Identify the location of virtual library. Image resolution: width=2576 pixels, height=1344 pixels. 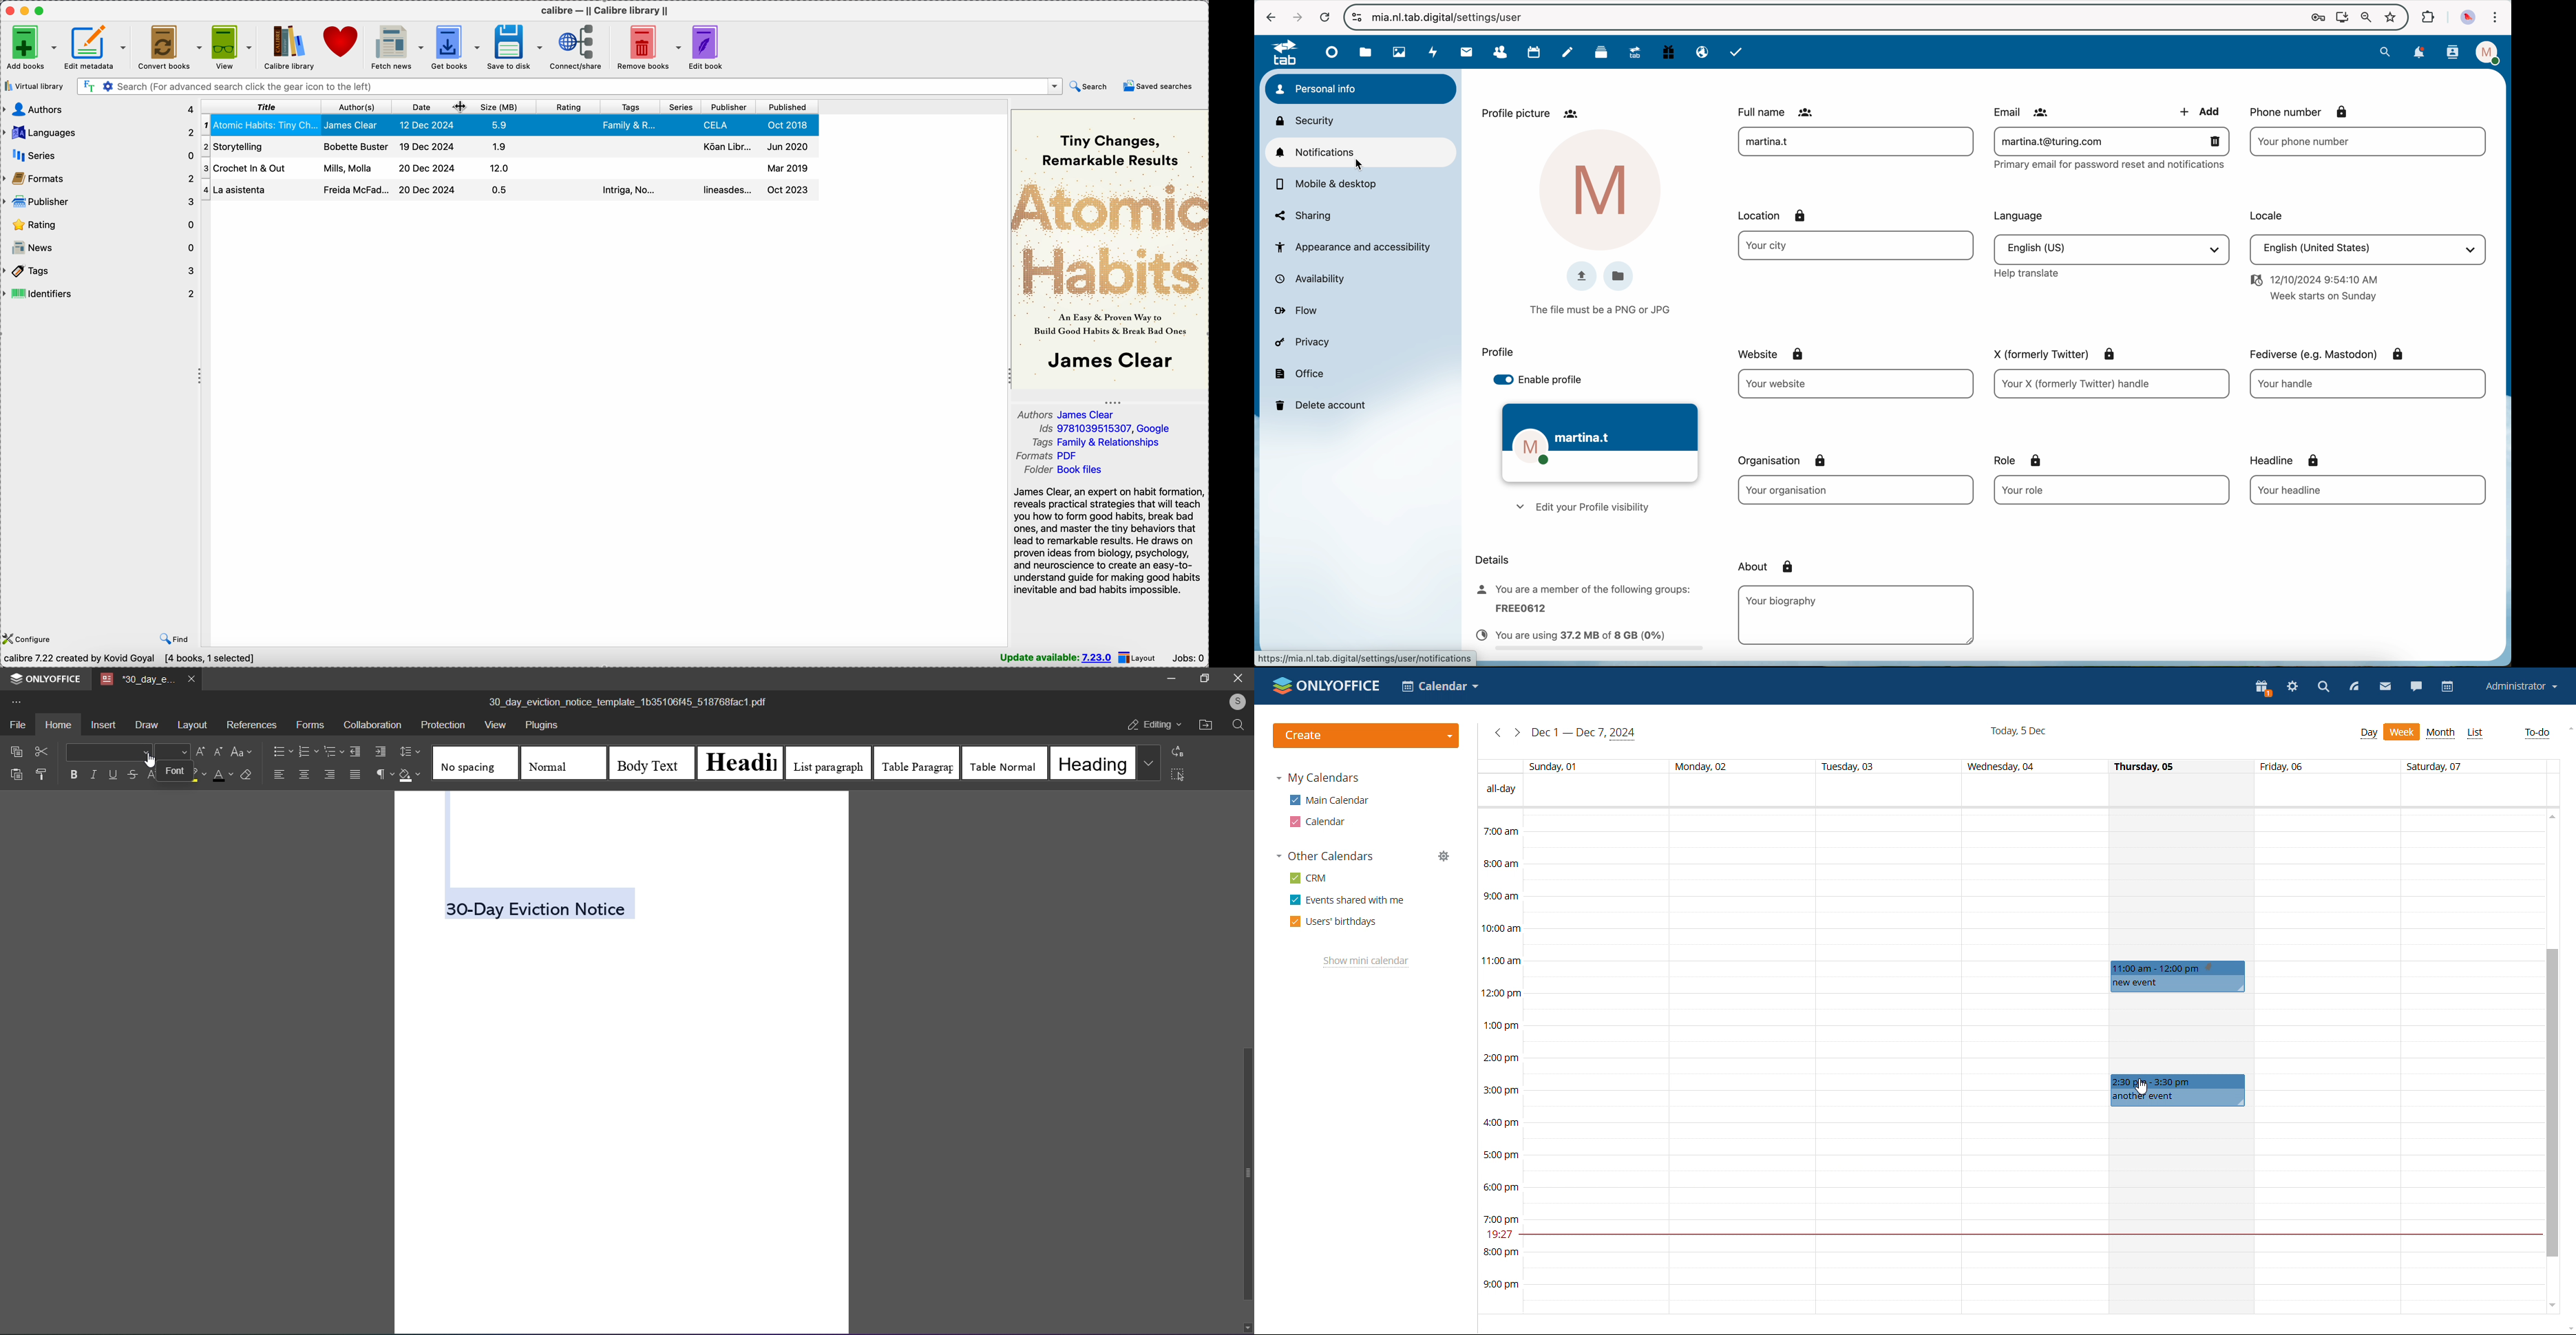
(34, 87).